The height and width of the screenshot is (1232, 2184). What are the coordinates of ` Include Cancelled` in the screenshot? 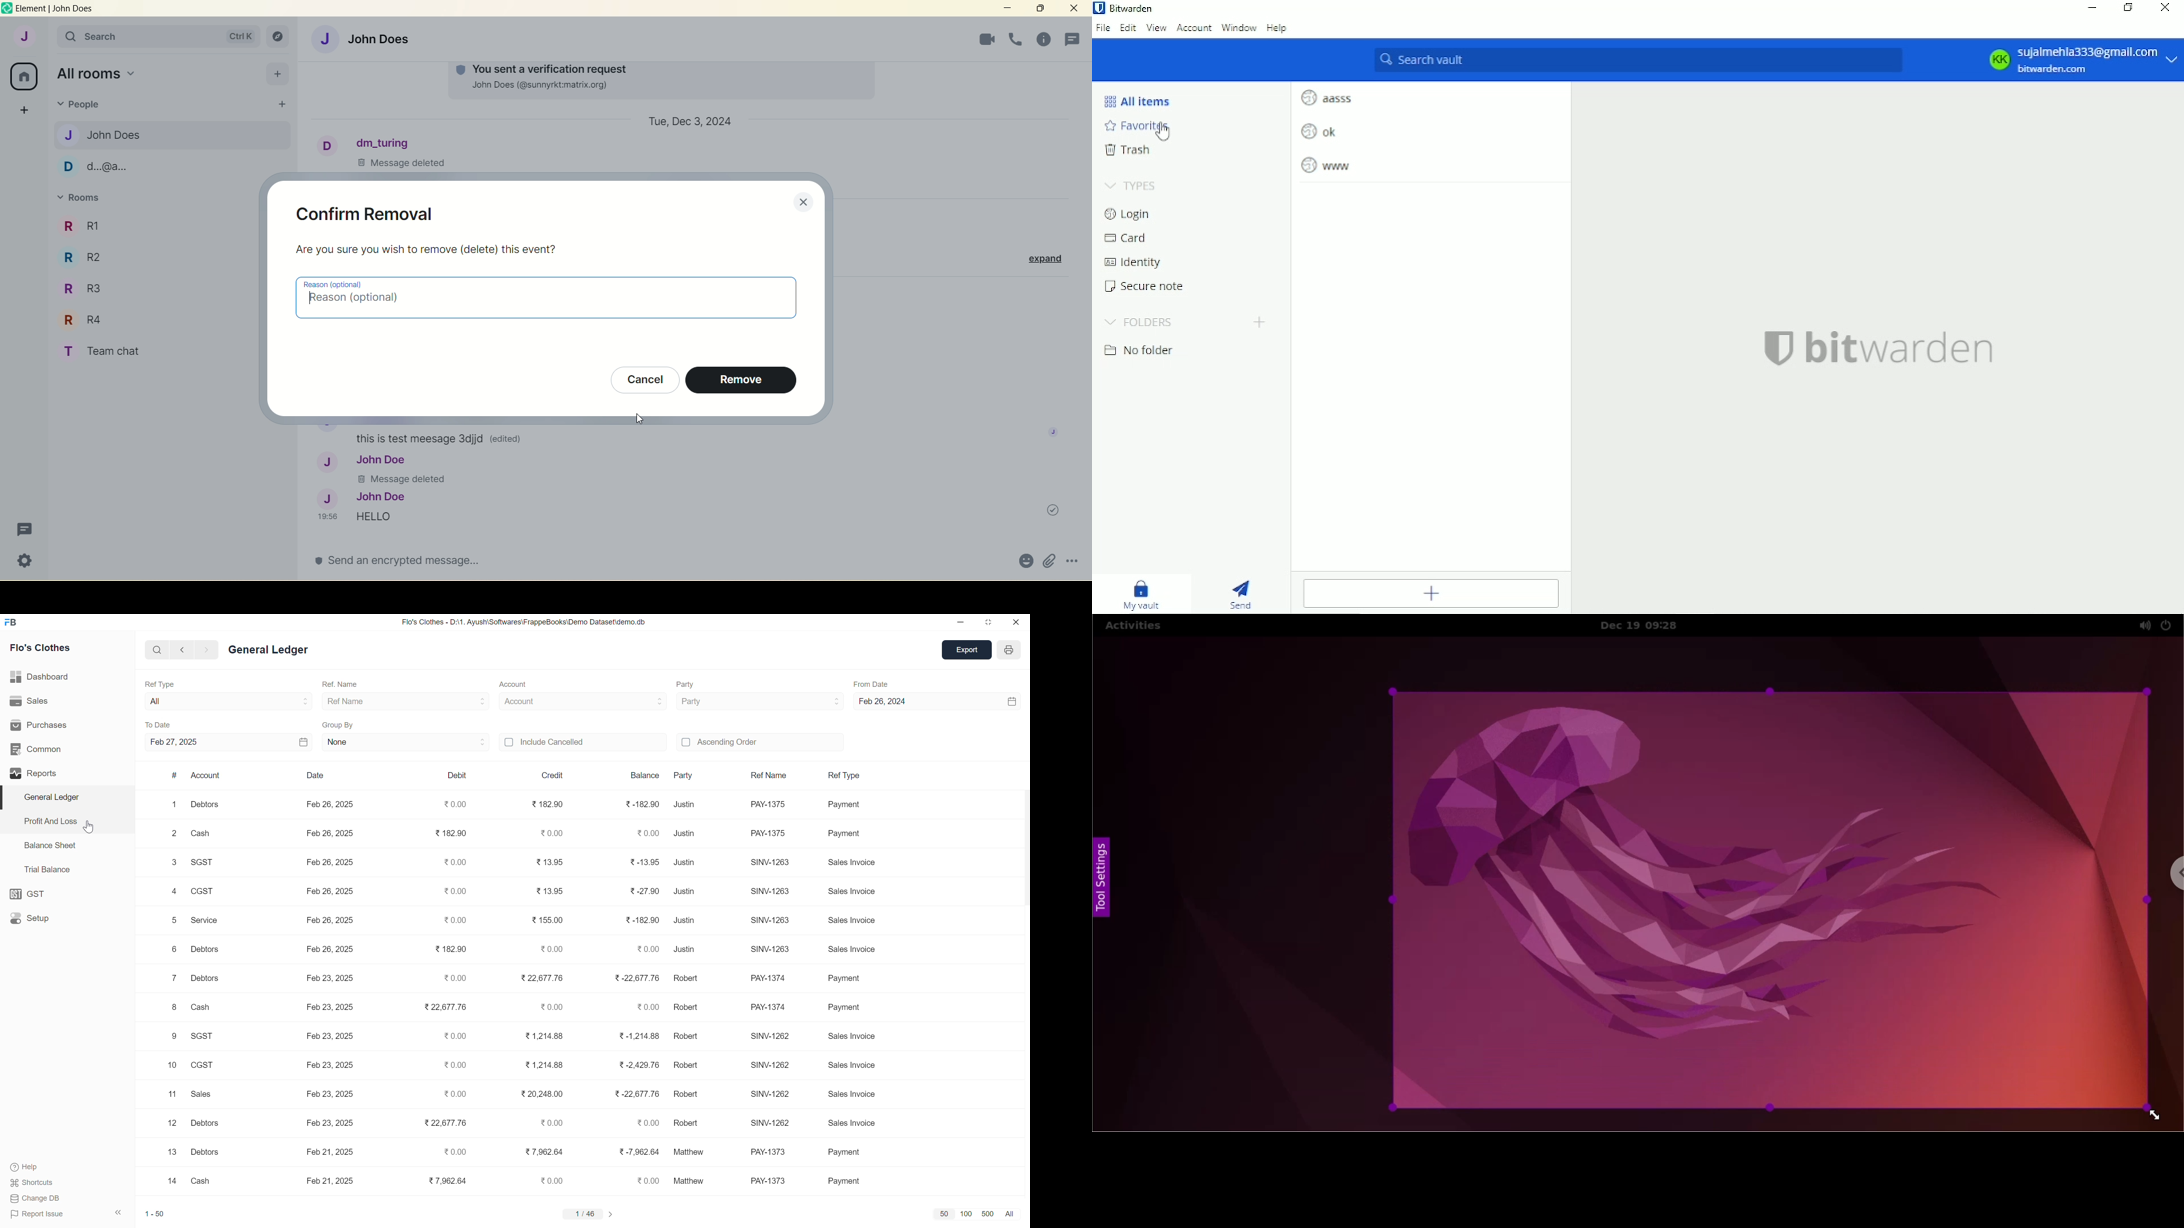 It's located at (555, 744).